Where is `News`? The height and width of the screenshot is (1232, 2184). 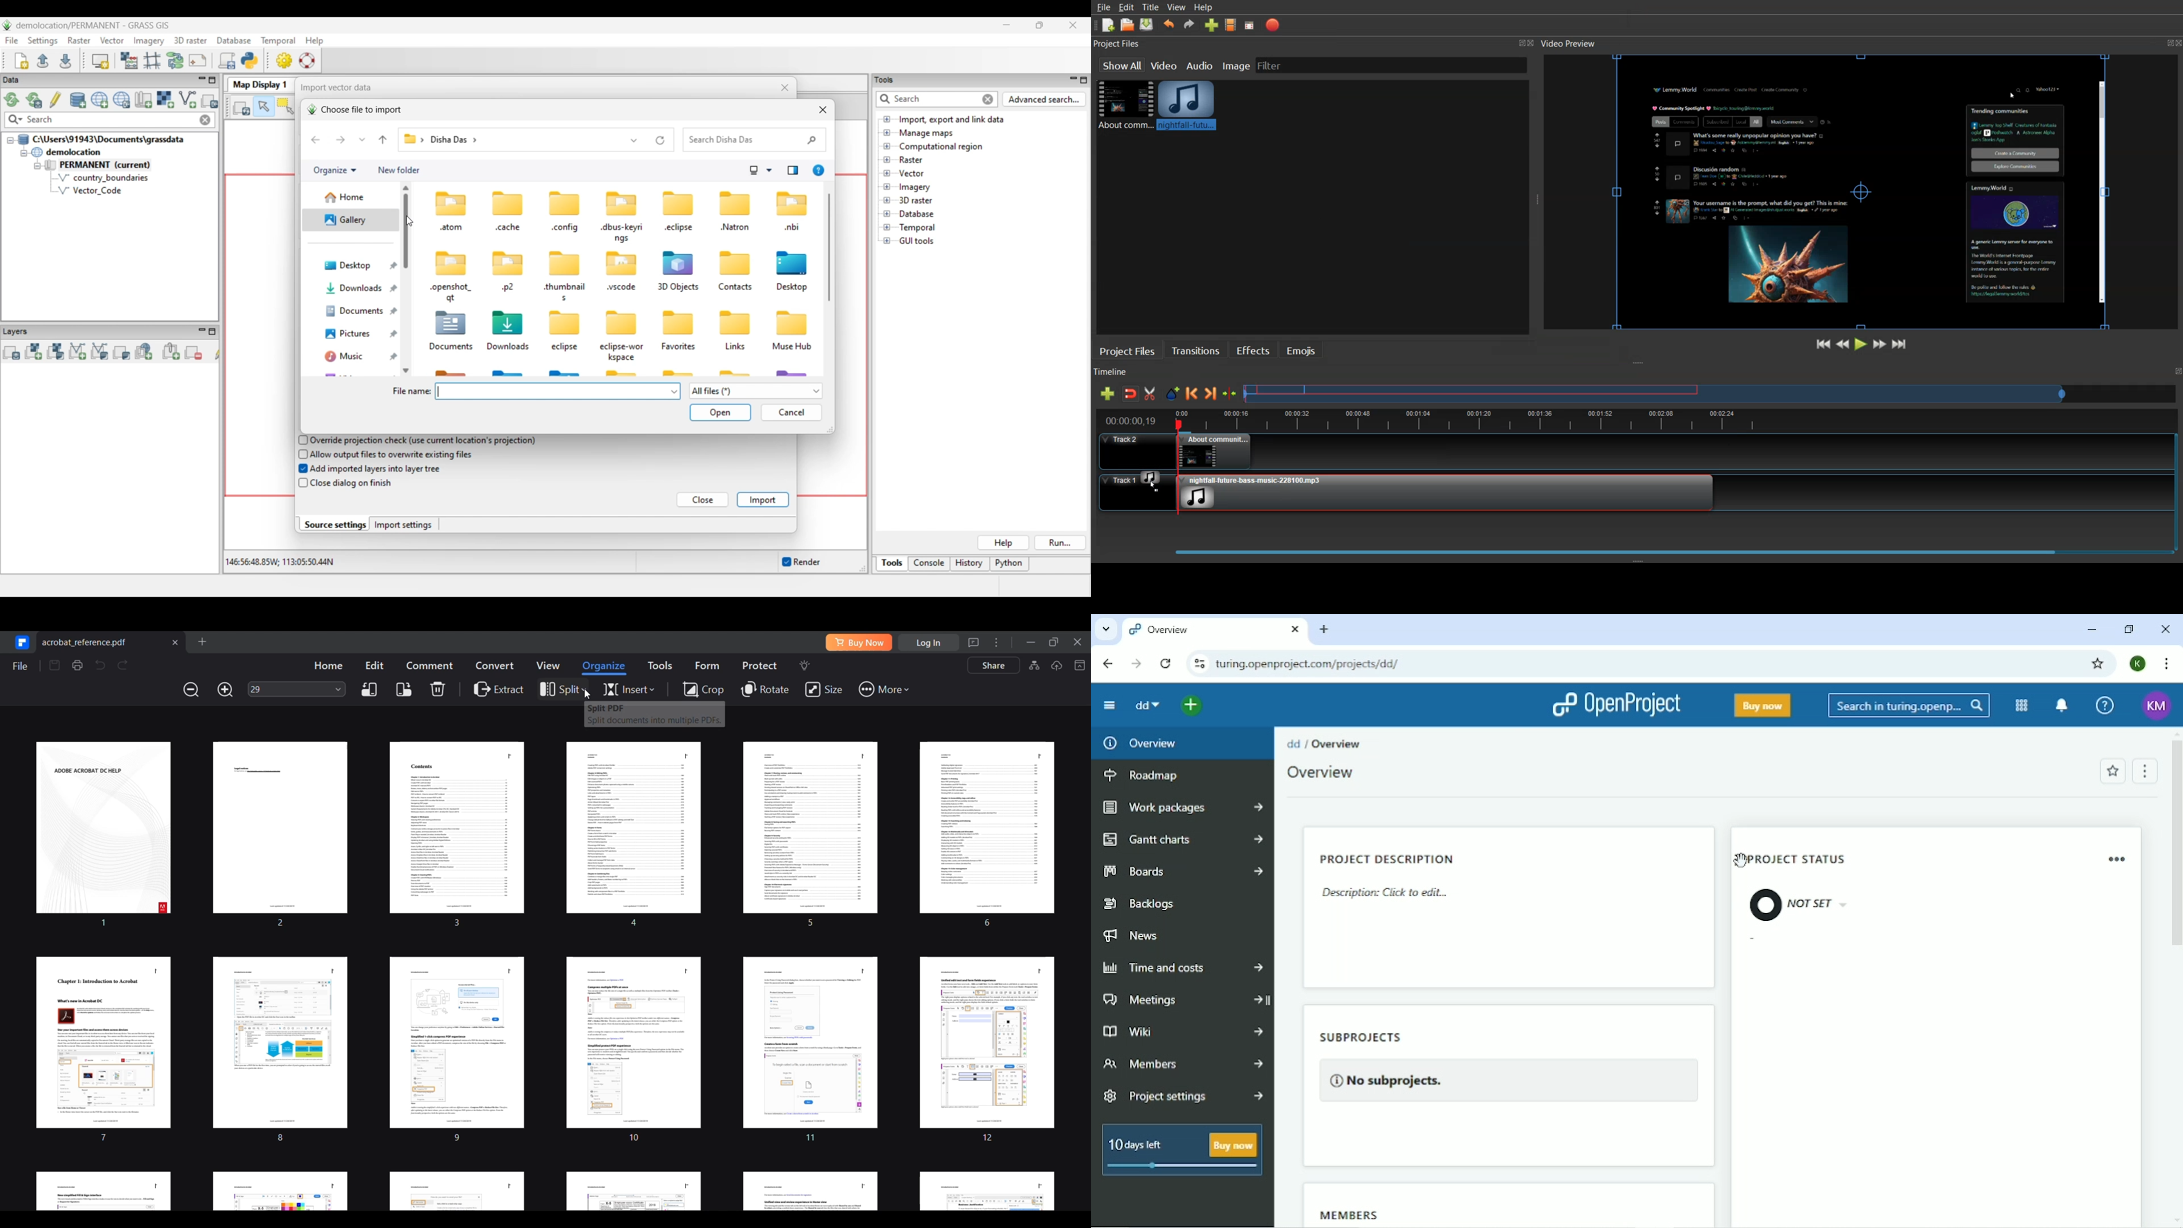
News is located at coordinates (1135, 936).